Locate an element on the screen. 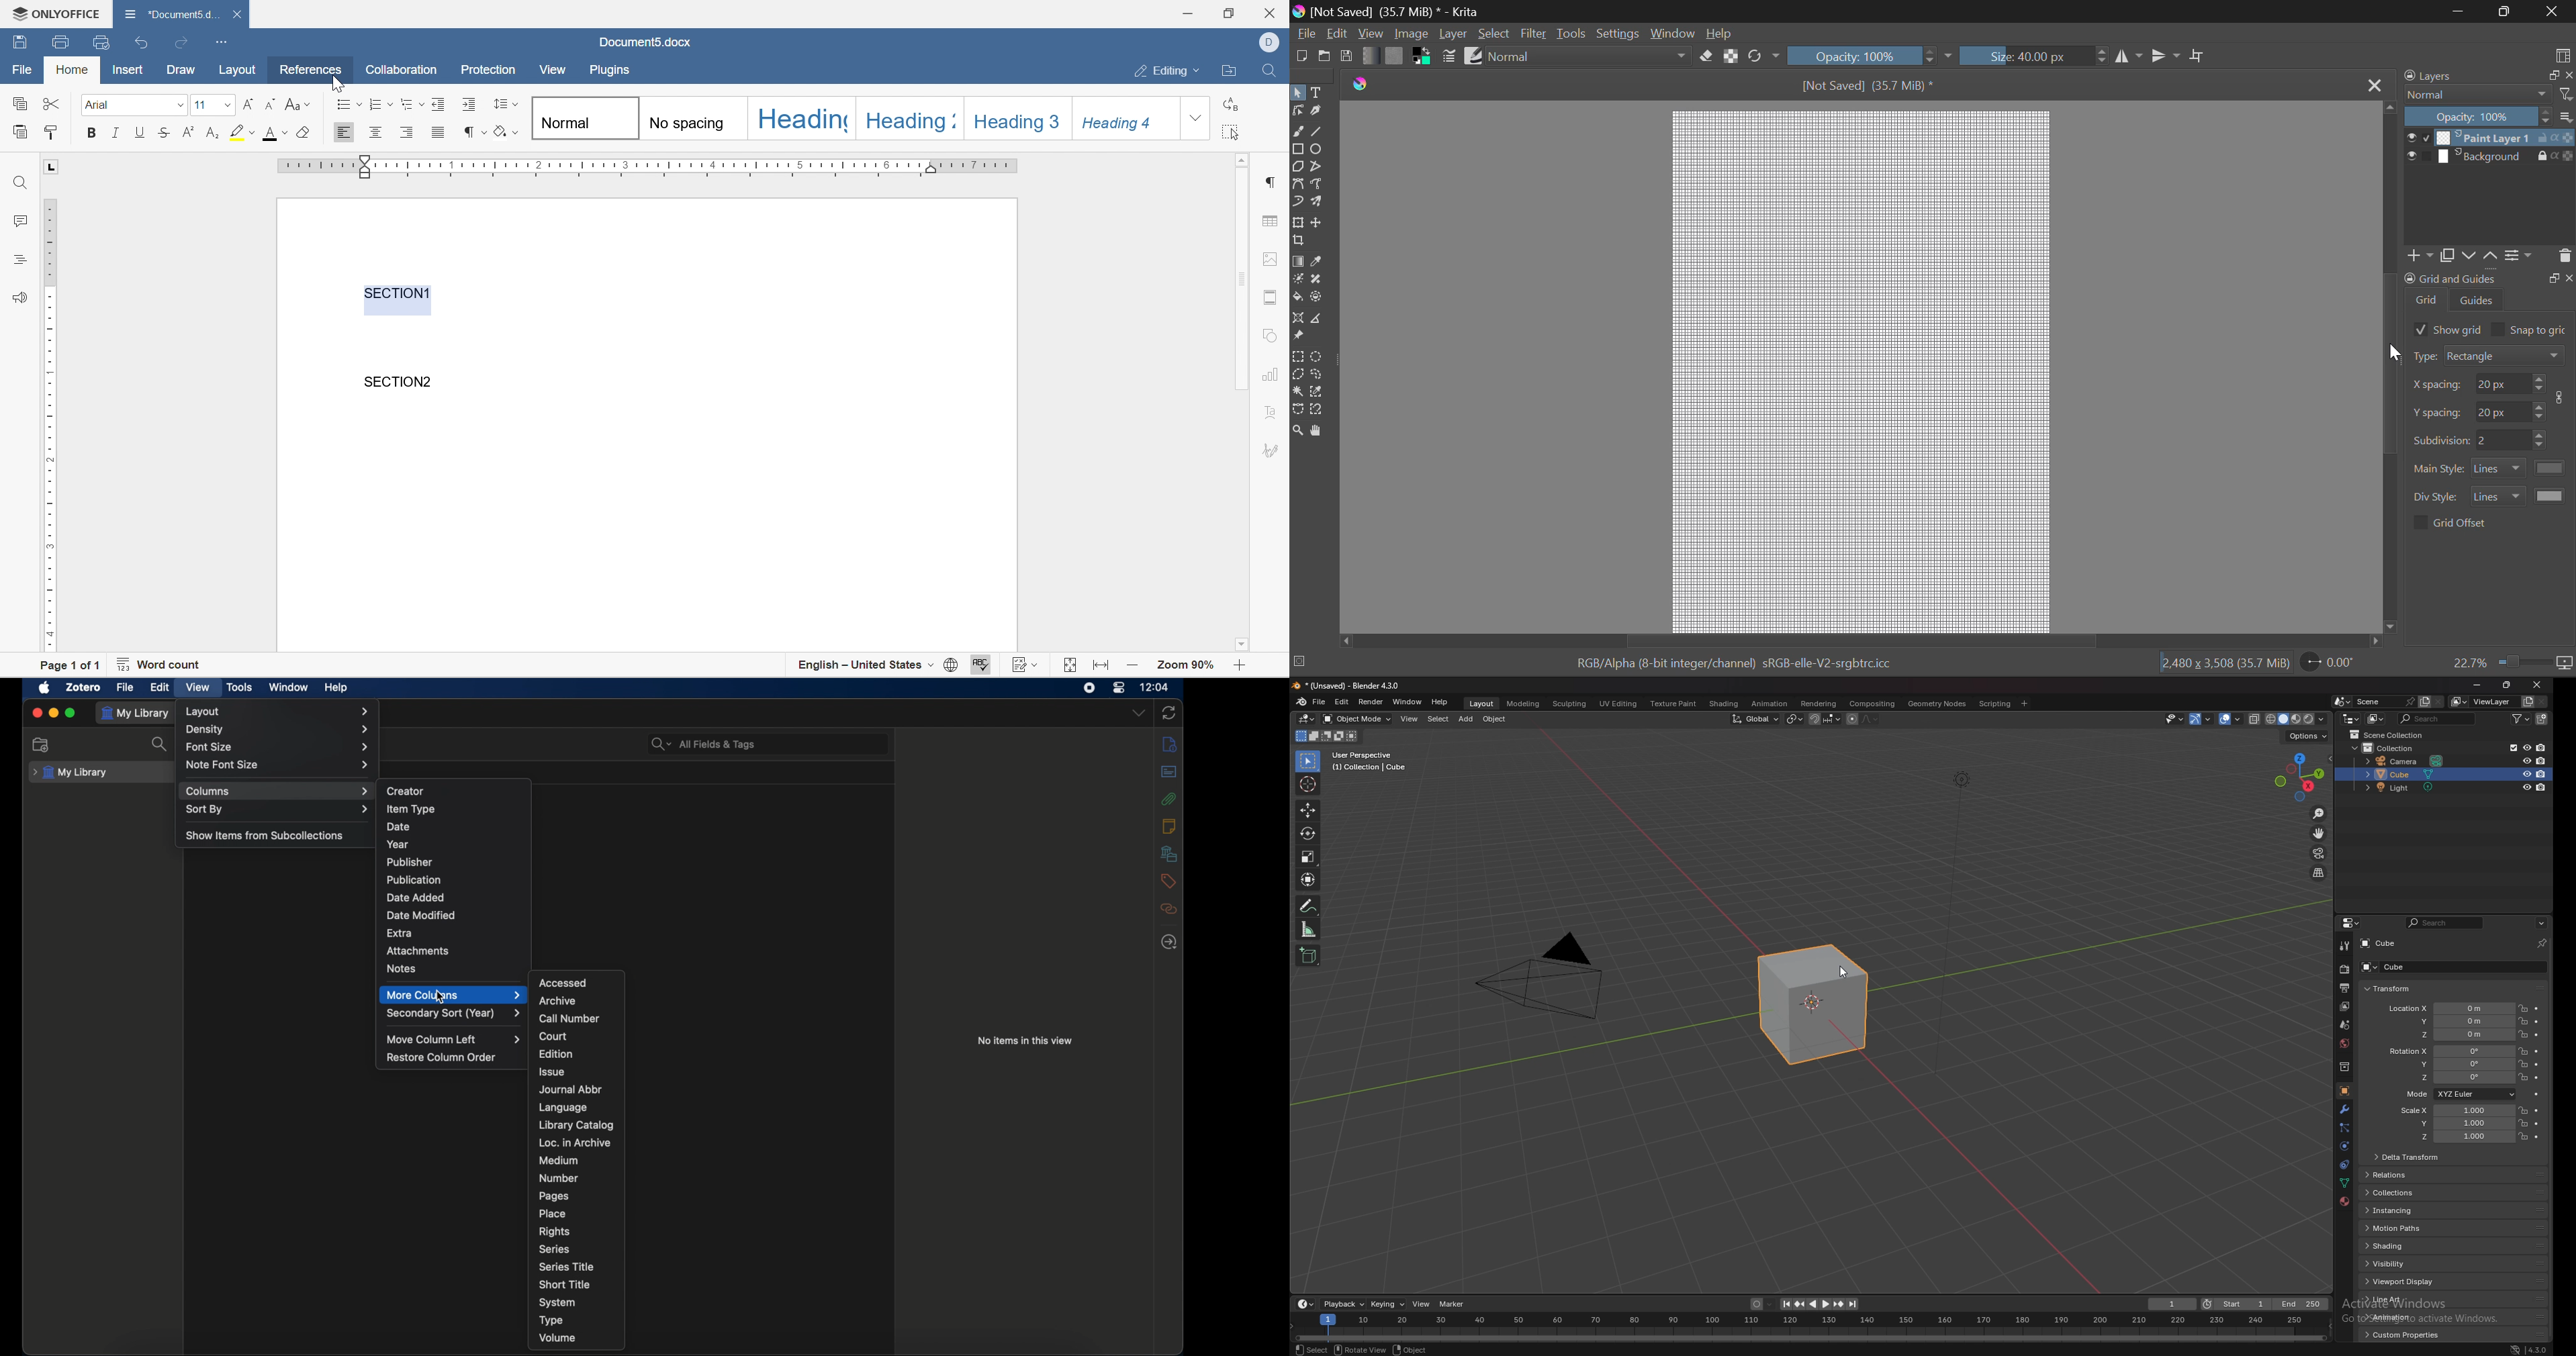 This screenshot has width=2576, height=1372. line is located at coordinates (117, 132).